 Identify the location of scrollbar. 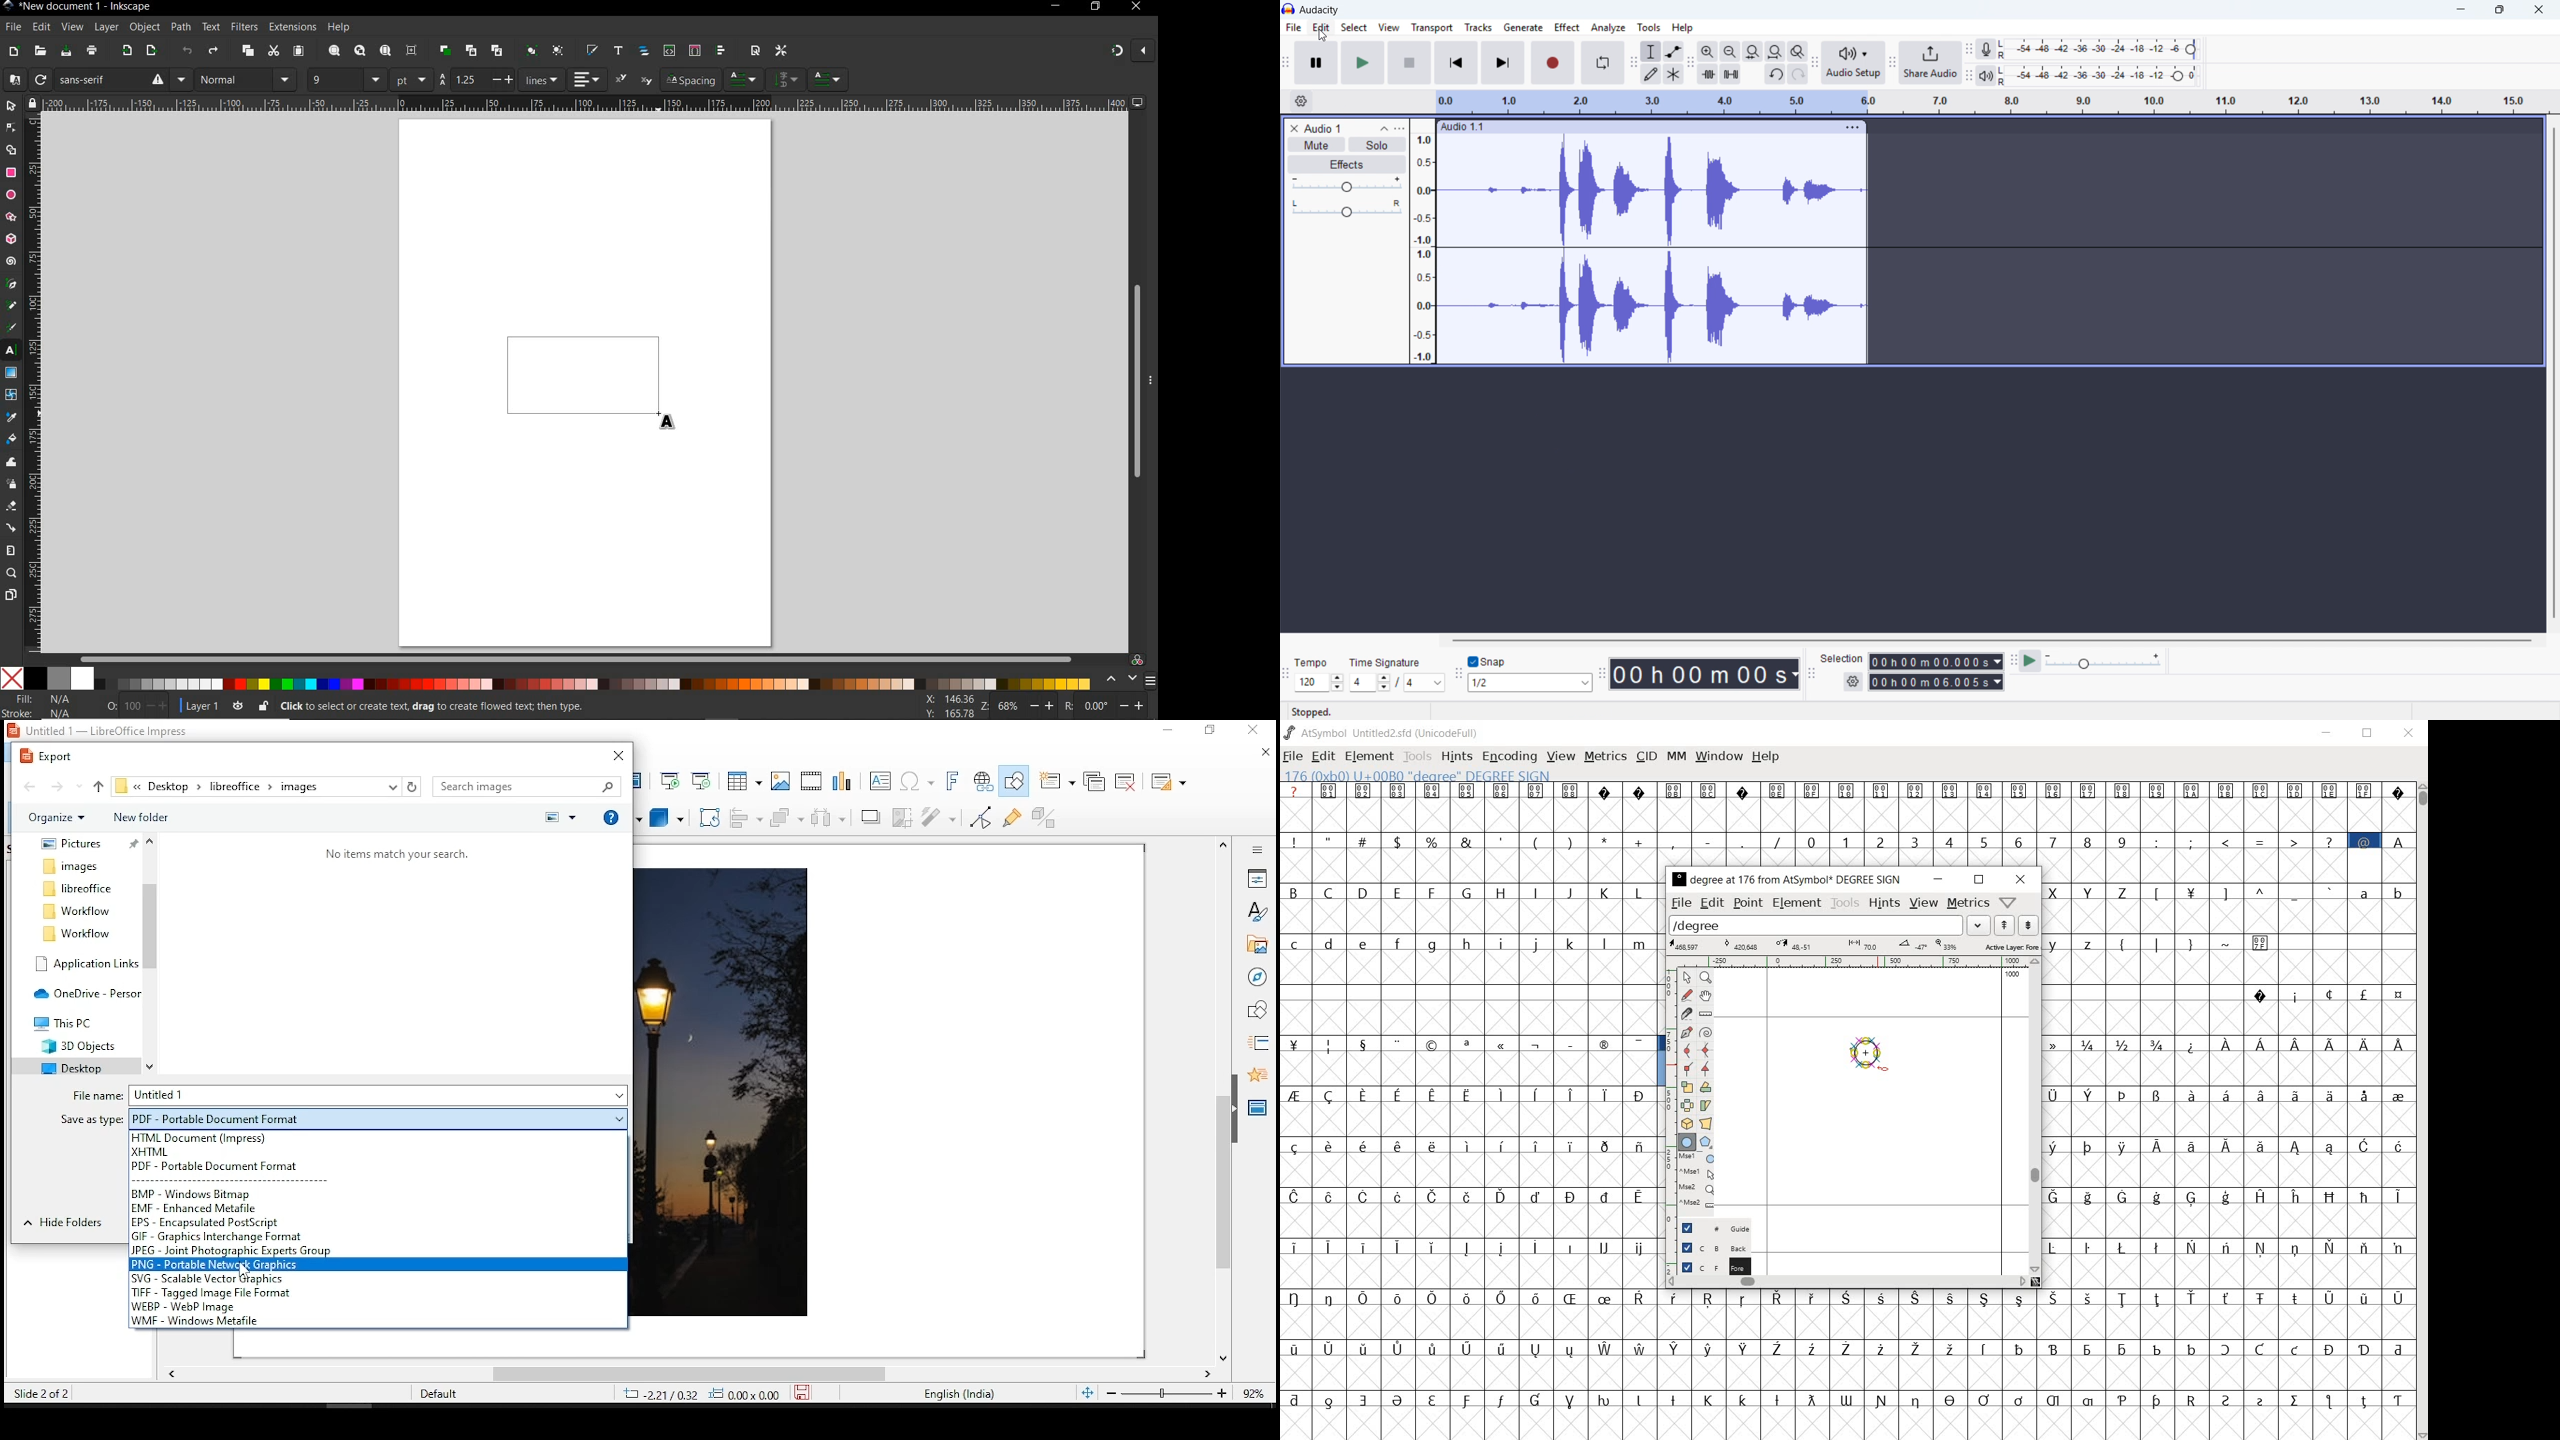
(1136, 383).